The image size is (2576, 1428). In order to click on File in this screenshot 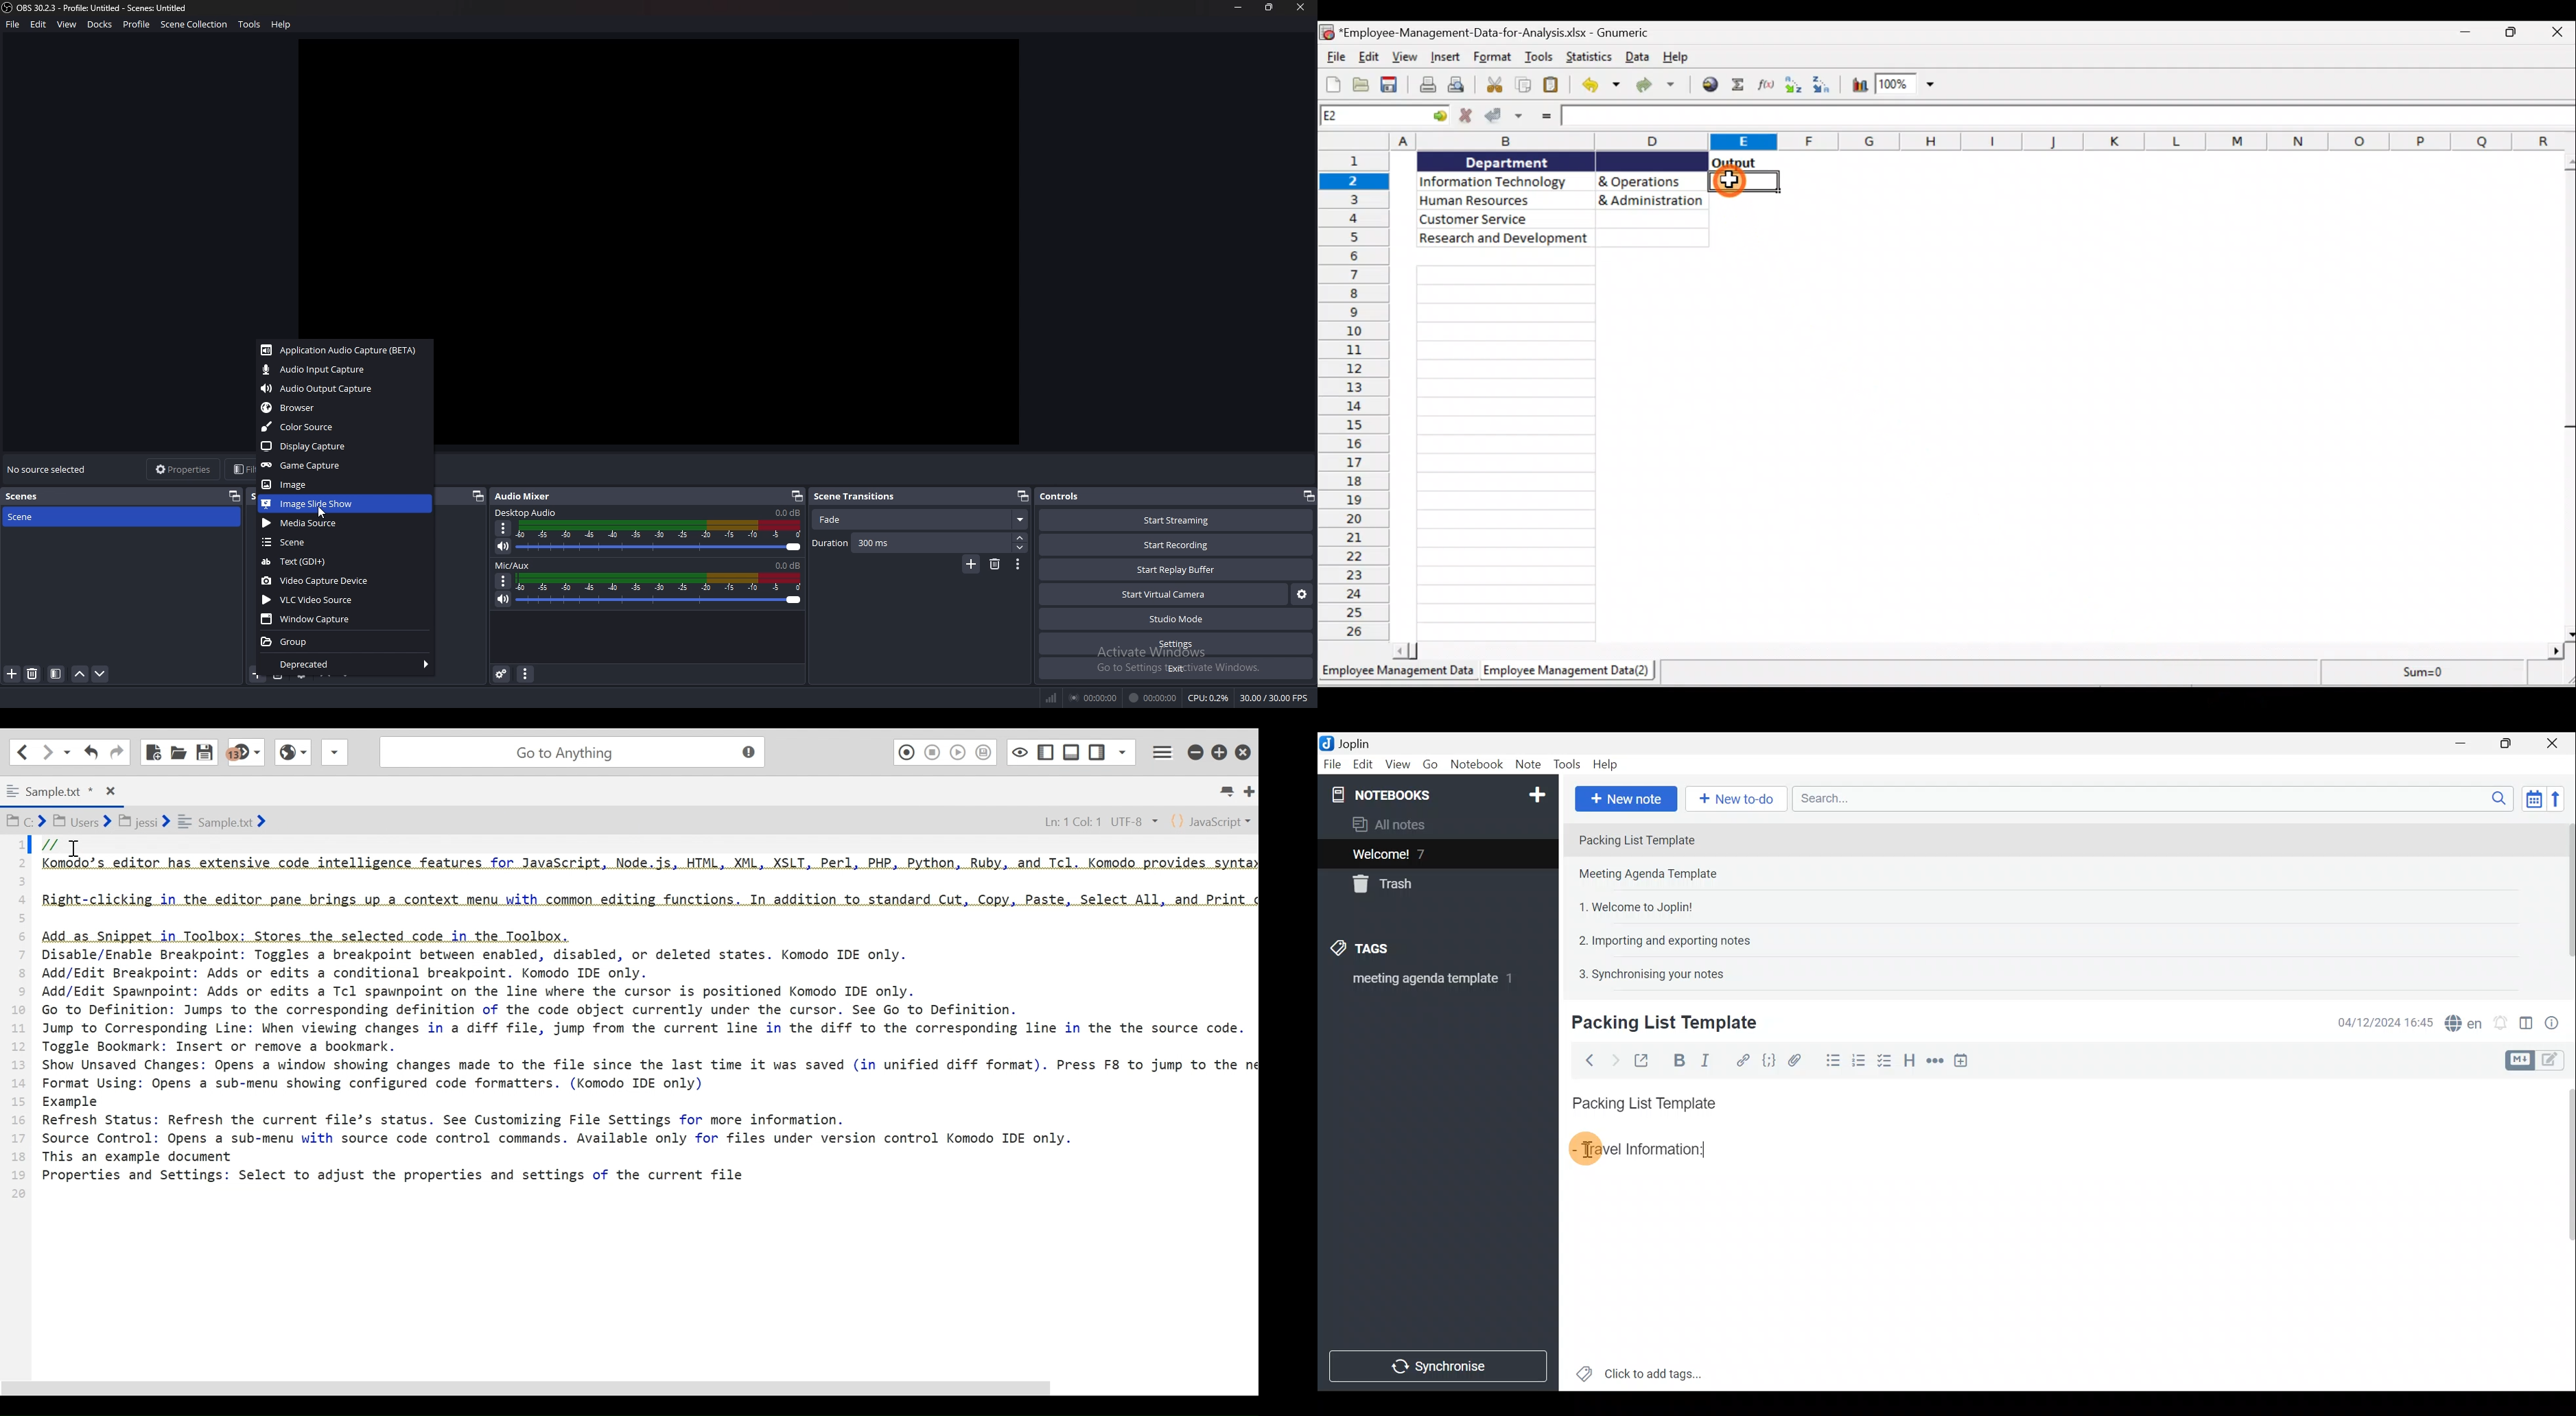, I will do `click(1331, 763)`.